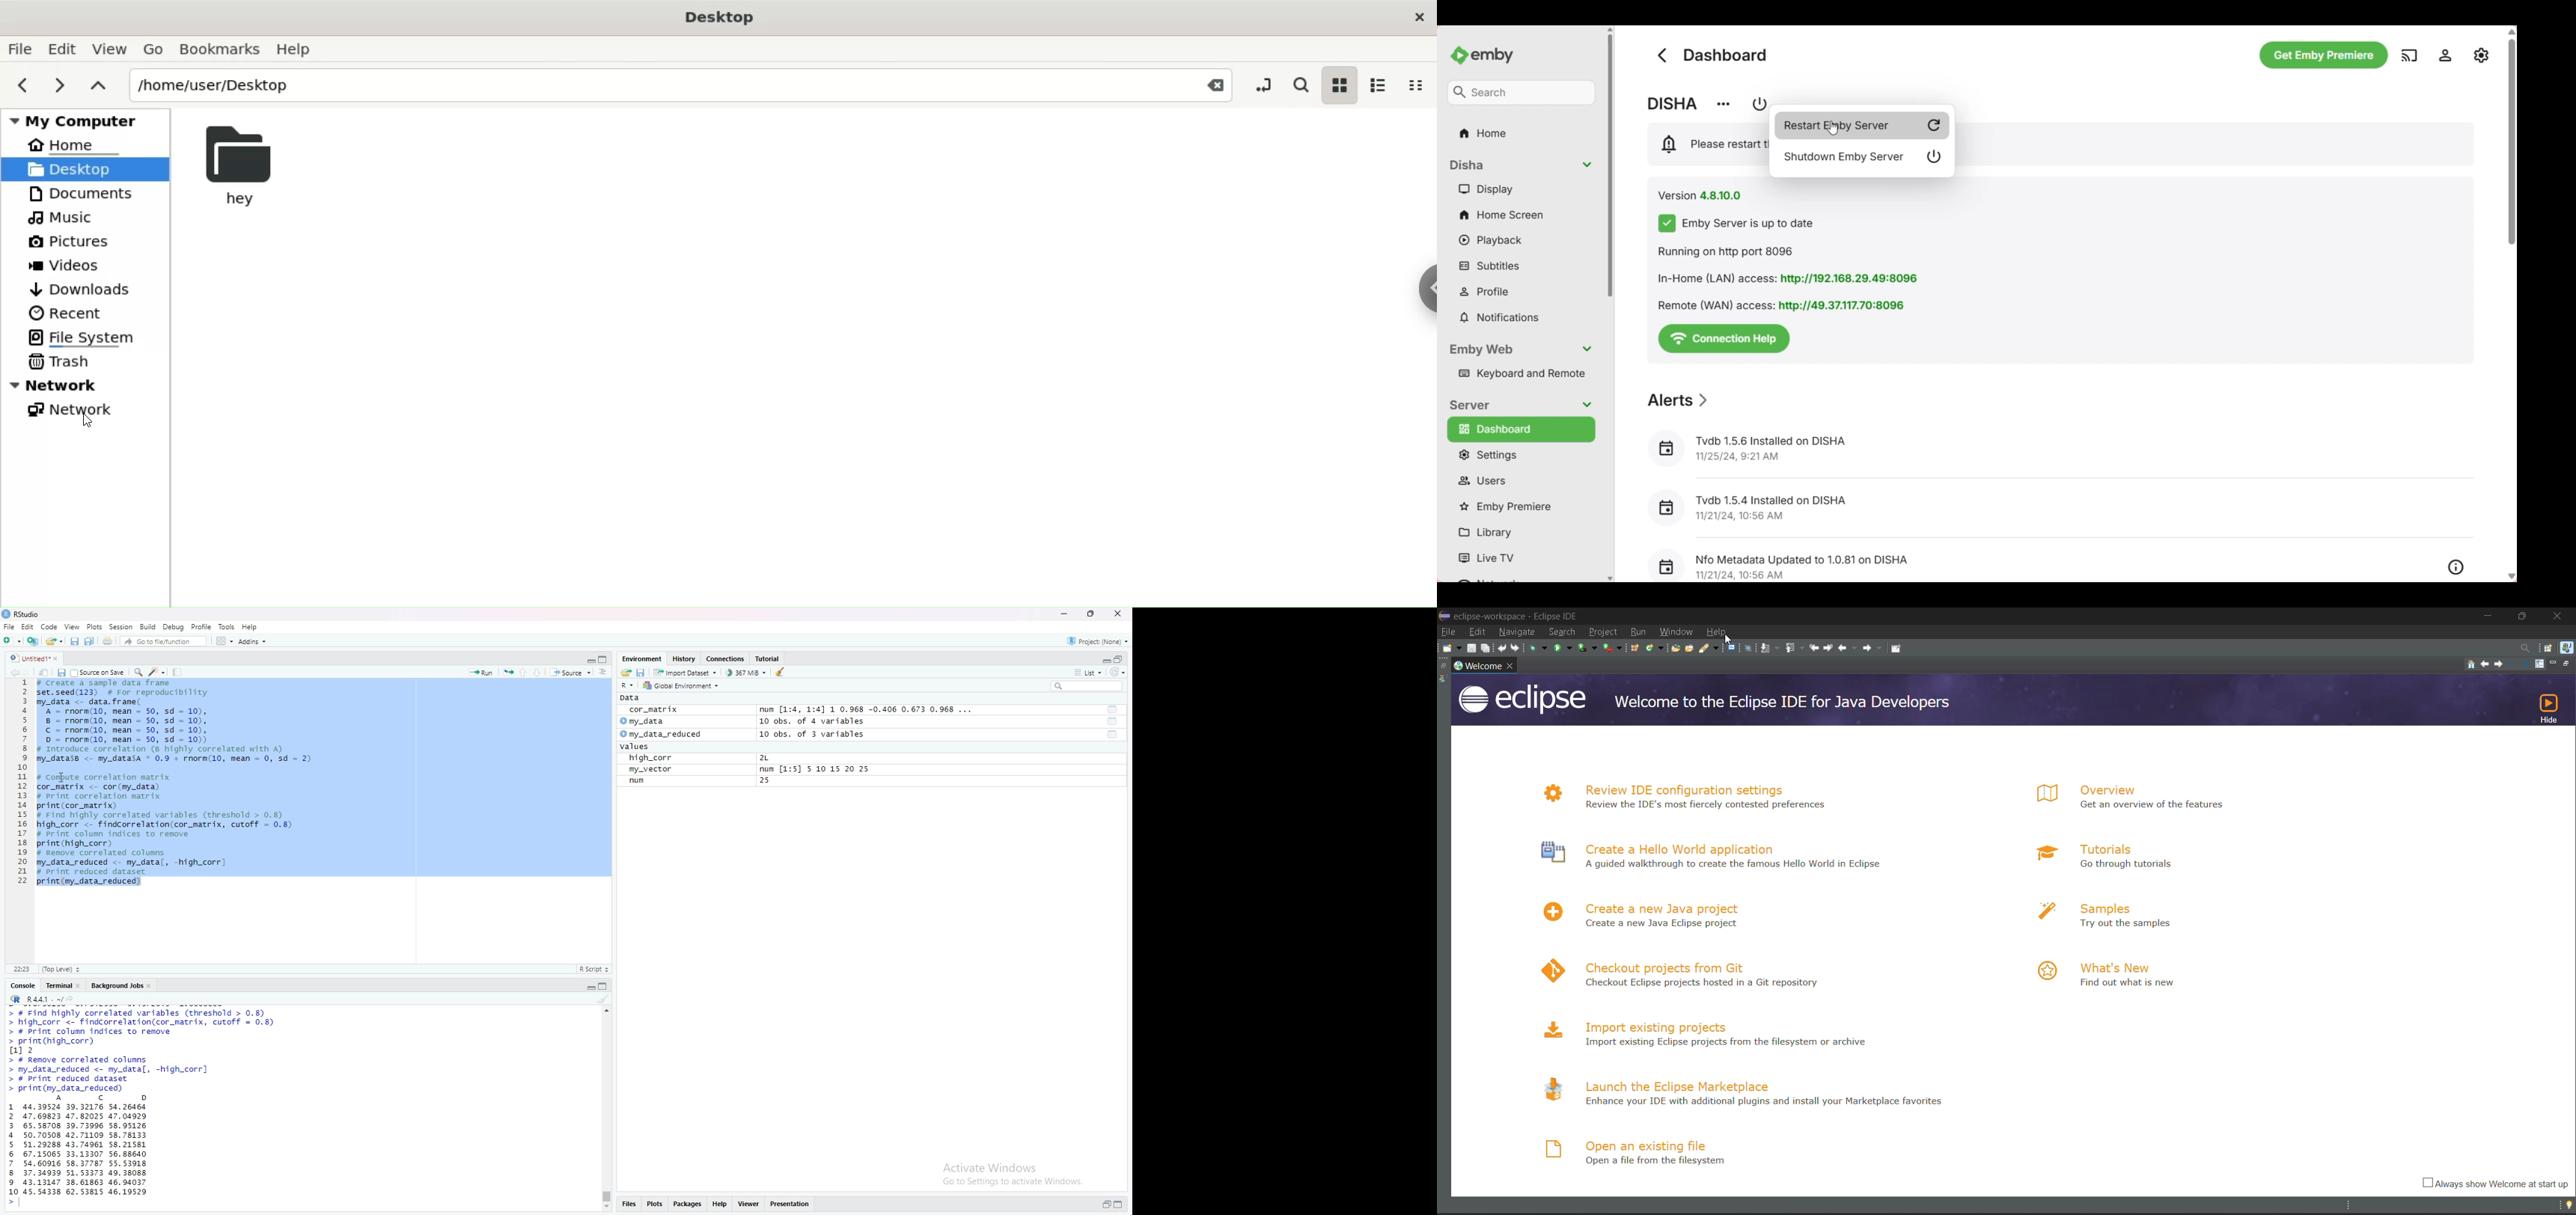 This screenshot has height=1232, width=2576. What do you see at coordinates (2527, 663) in the screenshot?
I see `magnify` at bounding box center [2527, 663].